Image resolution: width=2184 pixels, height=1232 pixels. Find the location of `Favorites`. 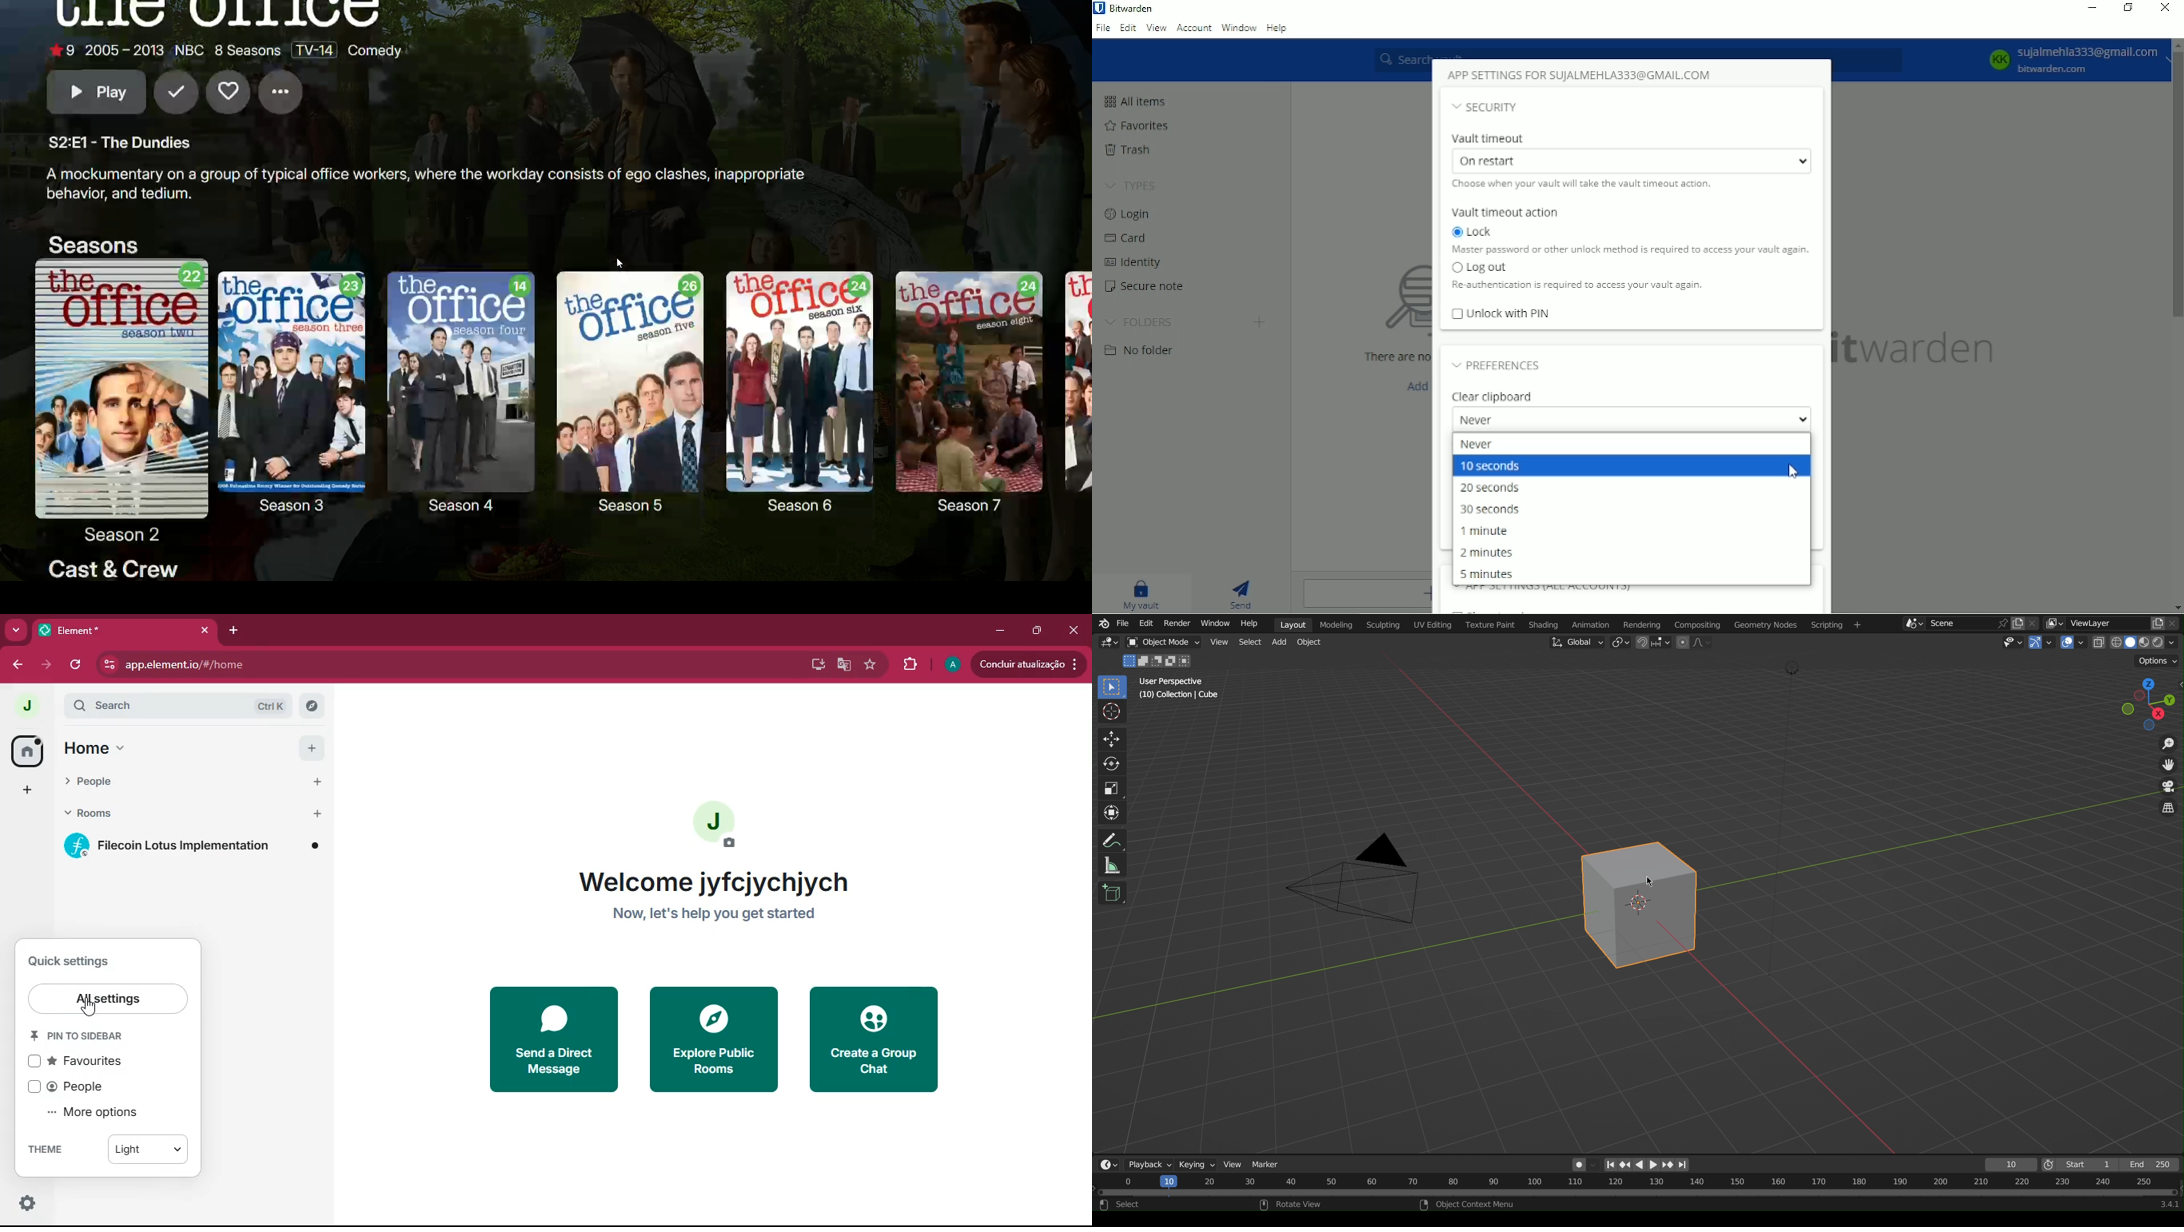

Favorites is located at coordinates (1143, 125).